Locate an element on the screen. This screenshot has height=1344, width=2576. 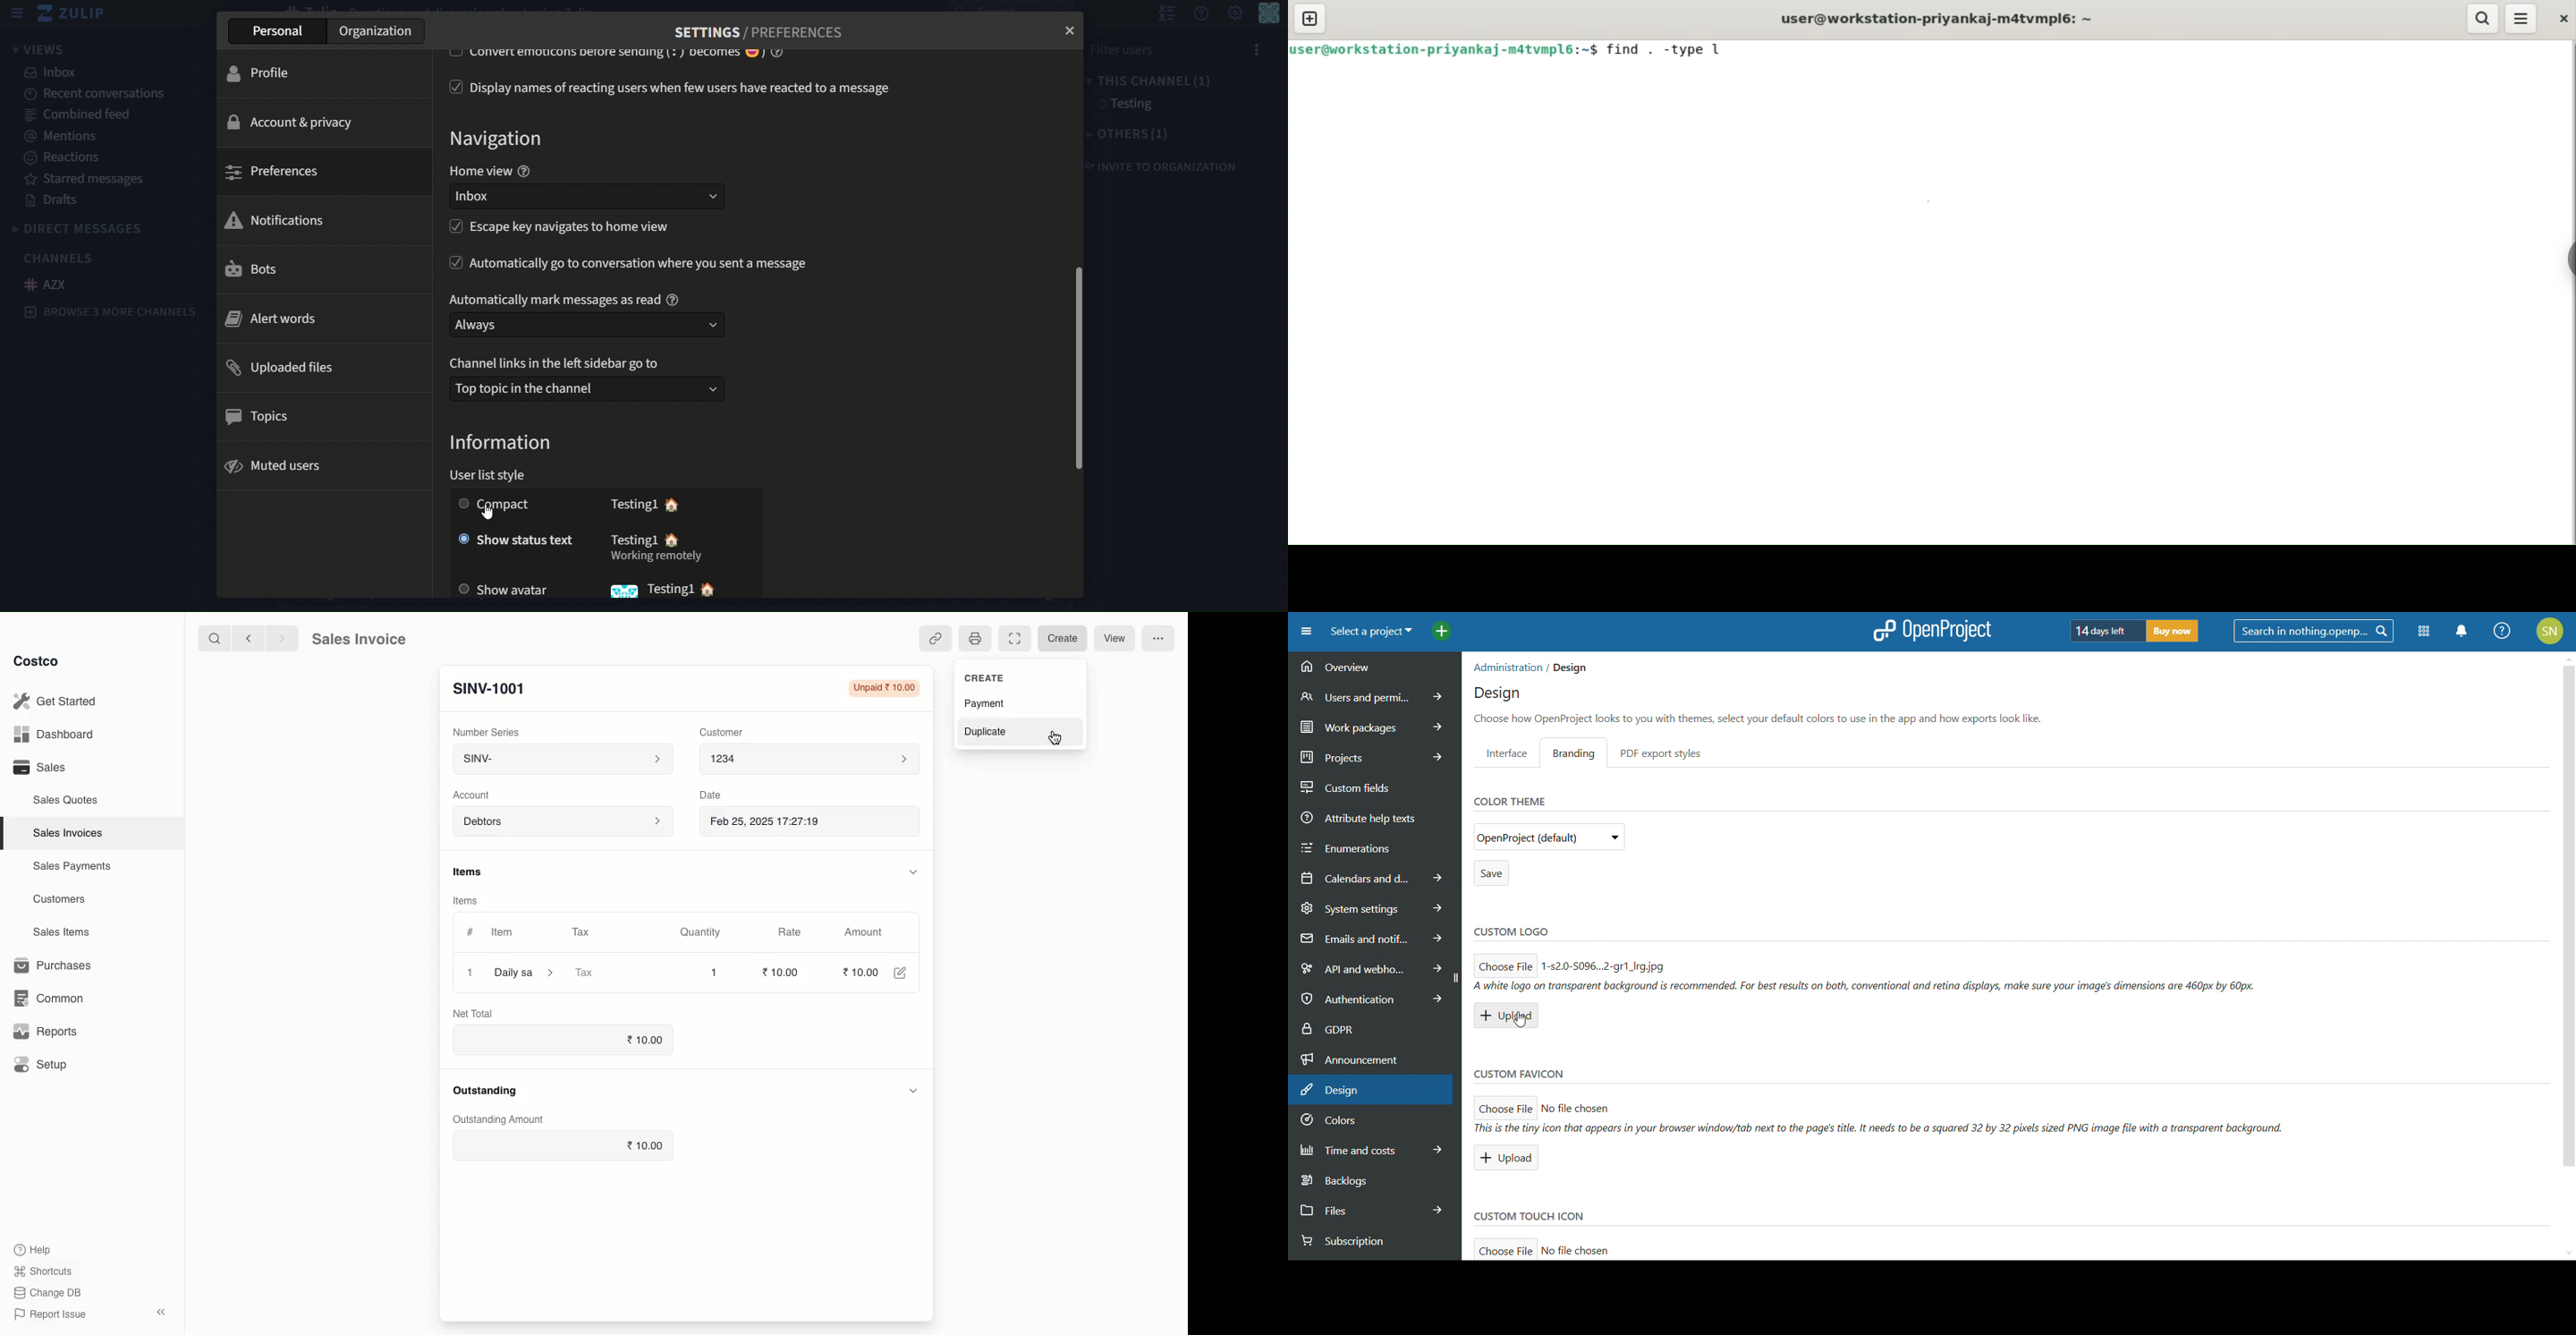
collapse is located at coordinates (1455, 978).